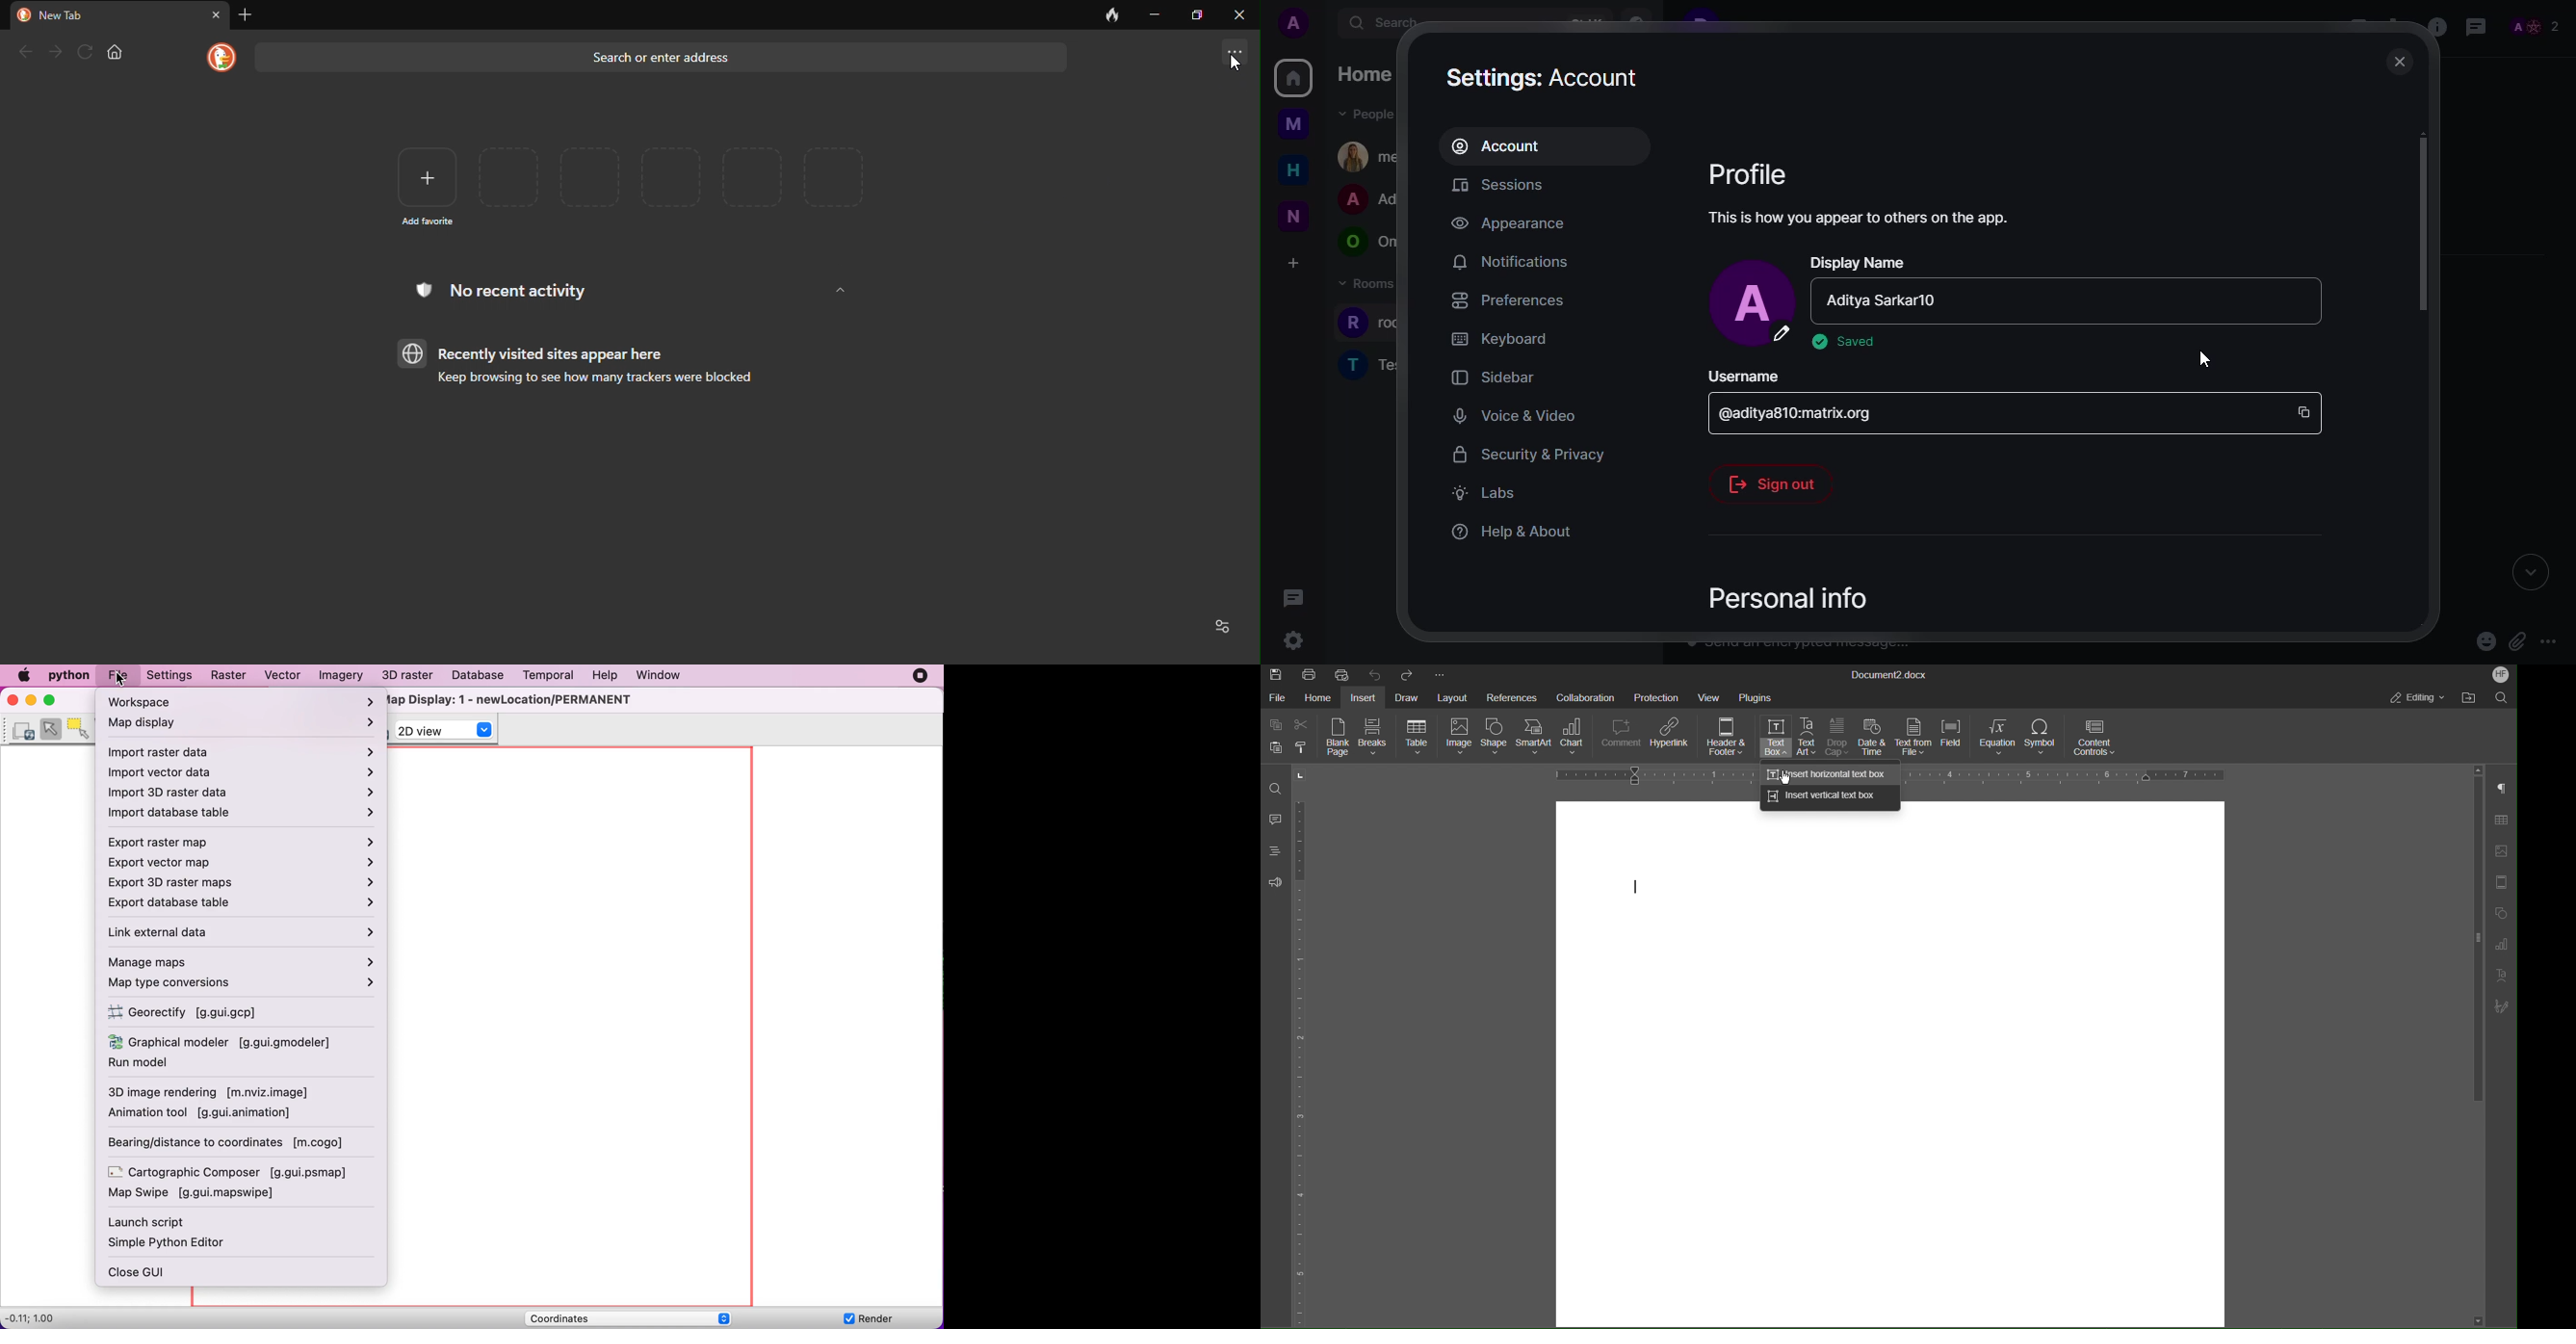 The width and height of the screenshot is (2576, 1344). I want to click on profile, so click(1750, 173).